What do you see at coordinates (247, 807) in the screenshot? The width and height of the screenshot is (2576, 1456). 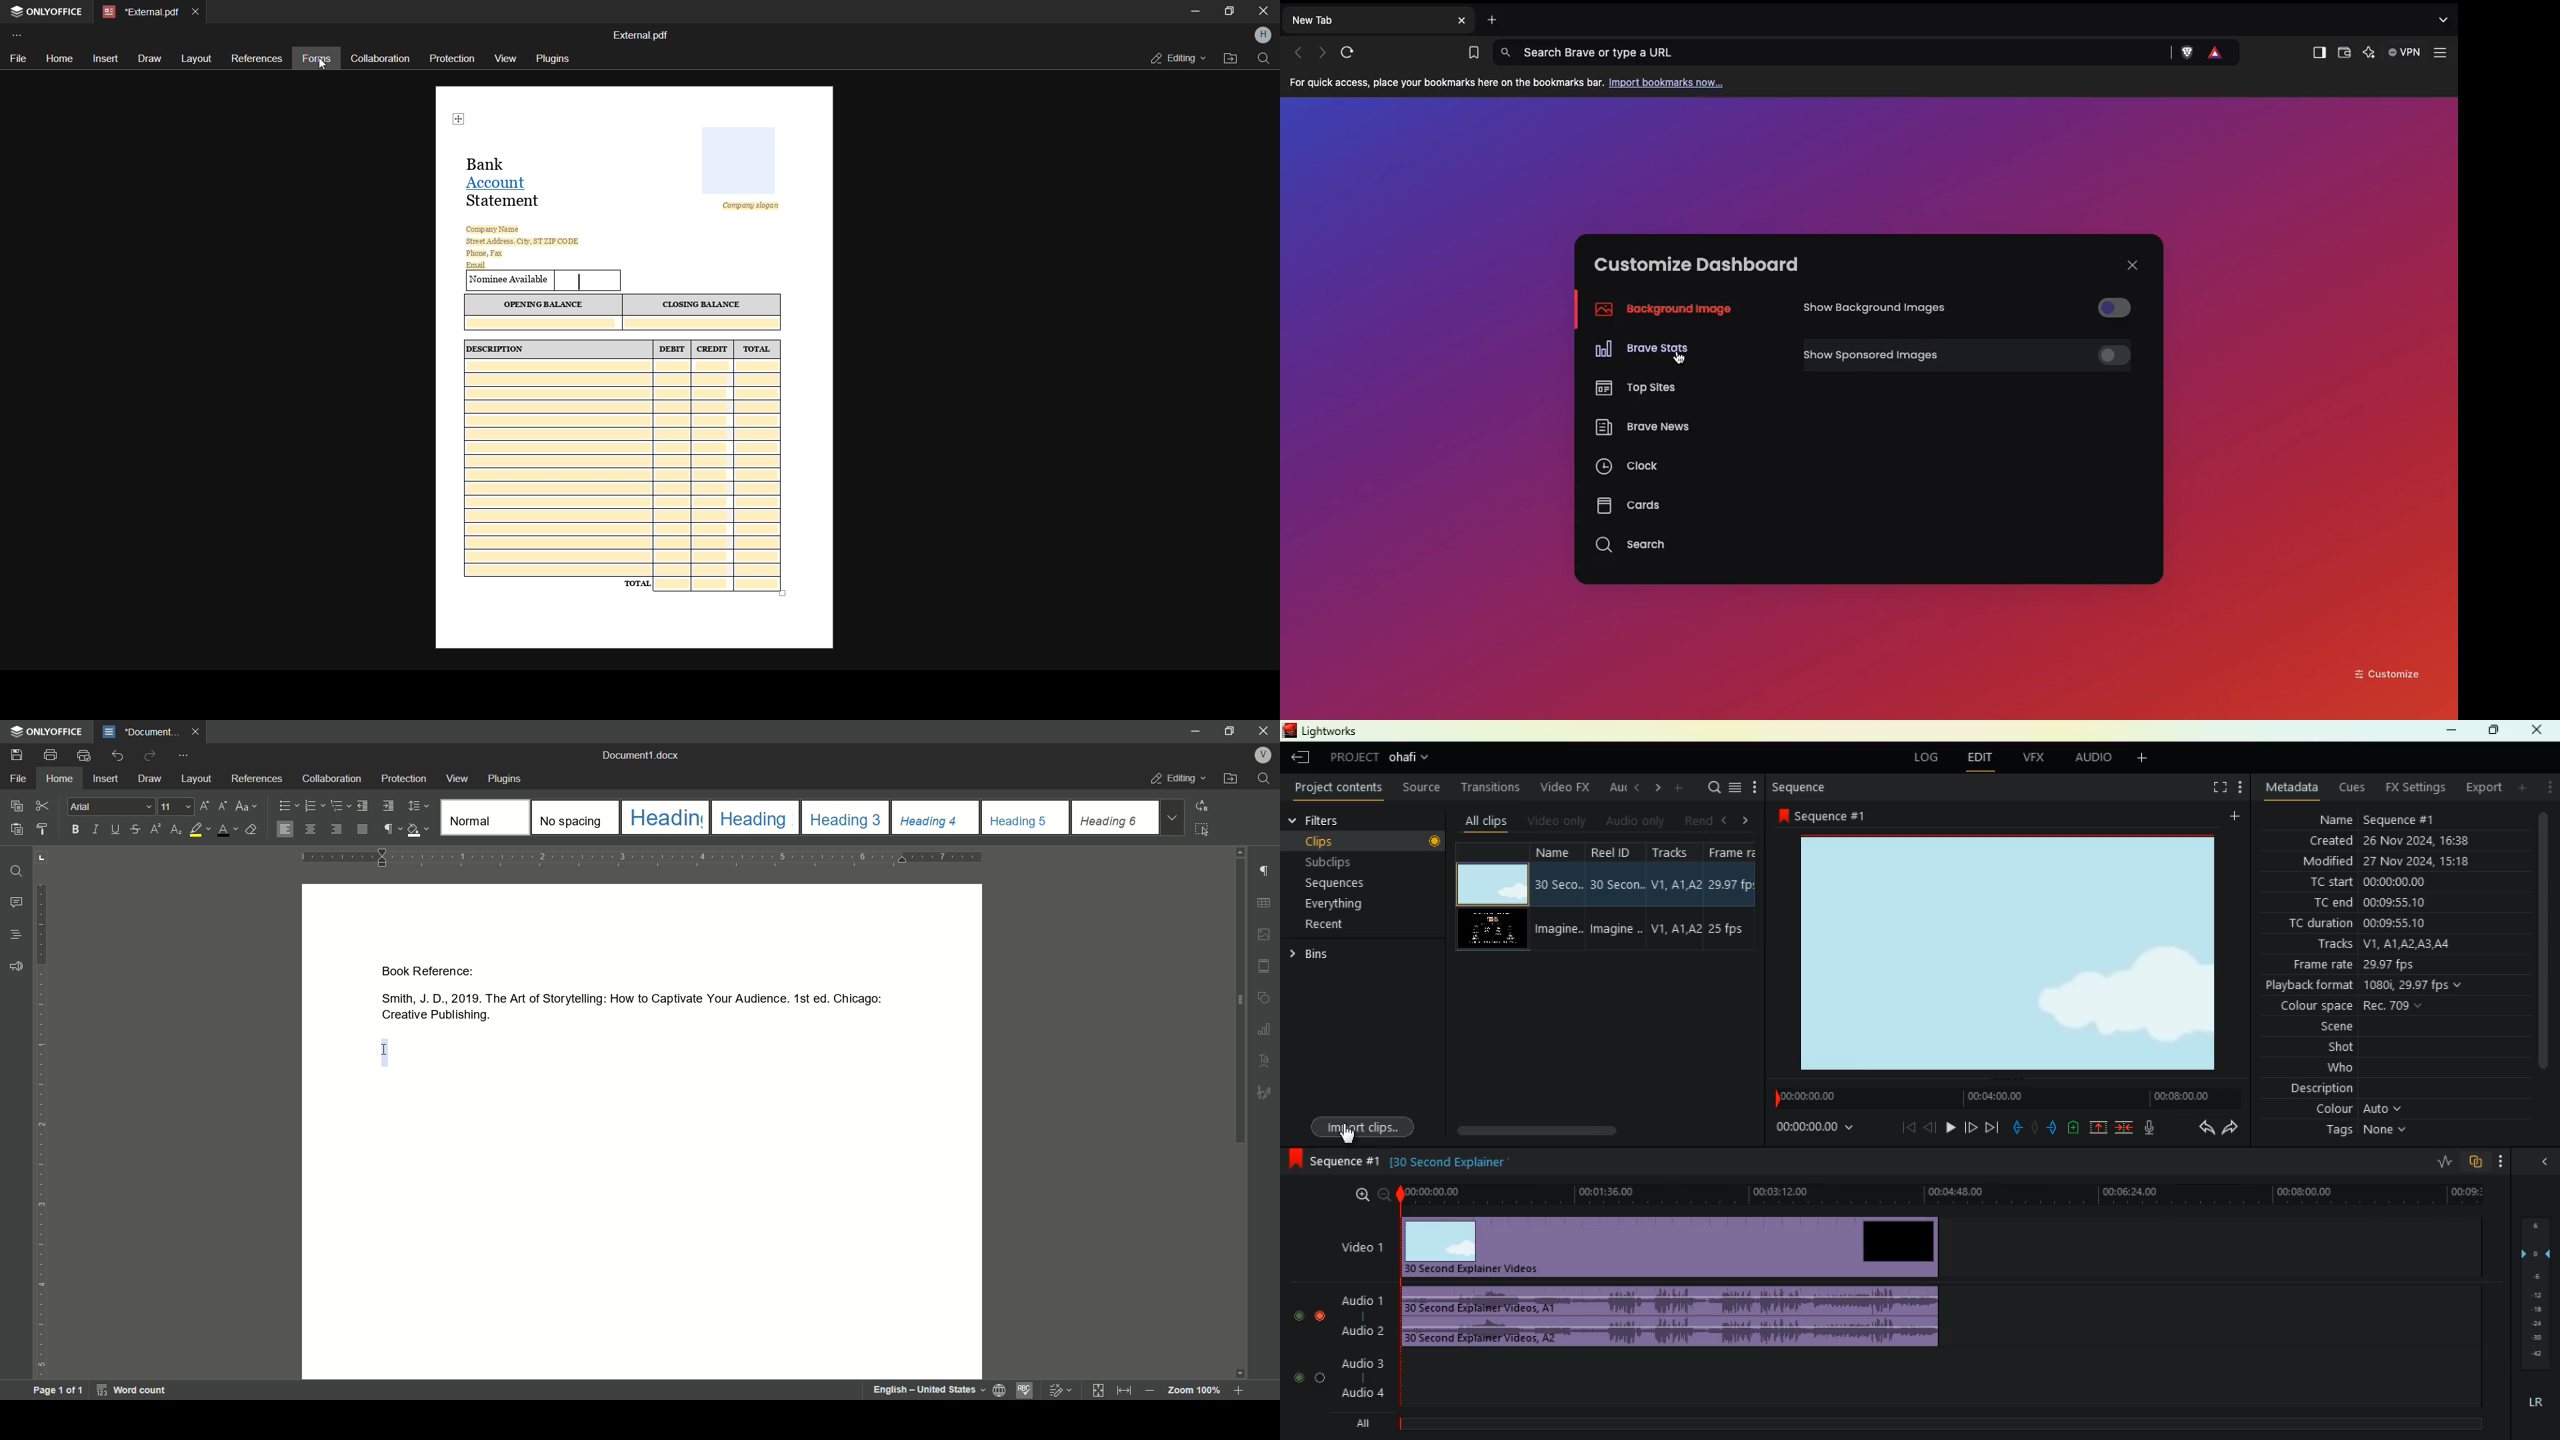 I see `change case` at bounding box center [247, 807].